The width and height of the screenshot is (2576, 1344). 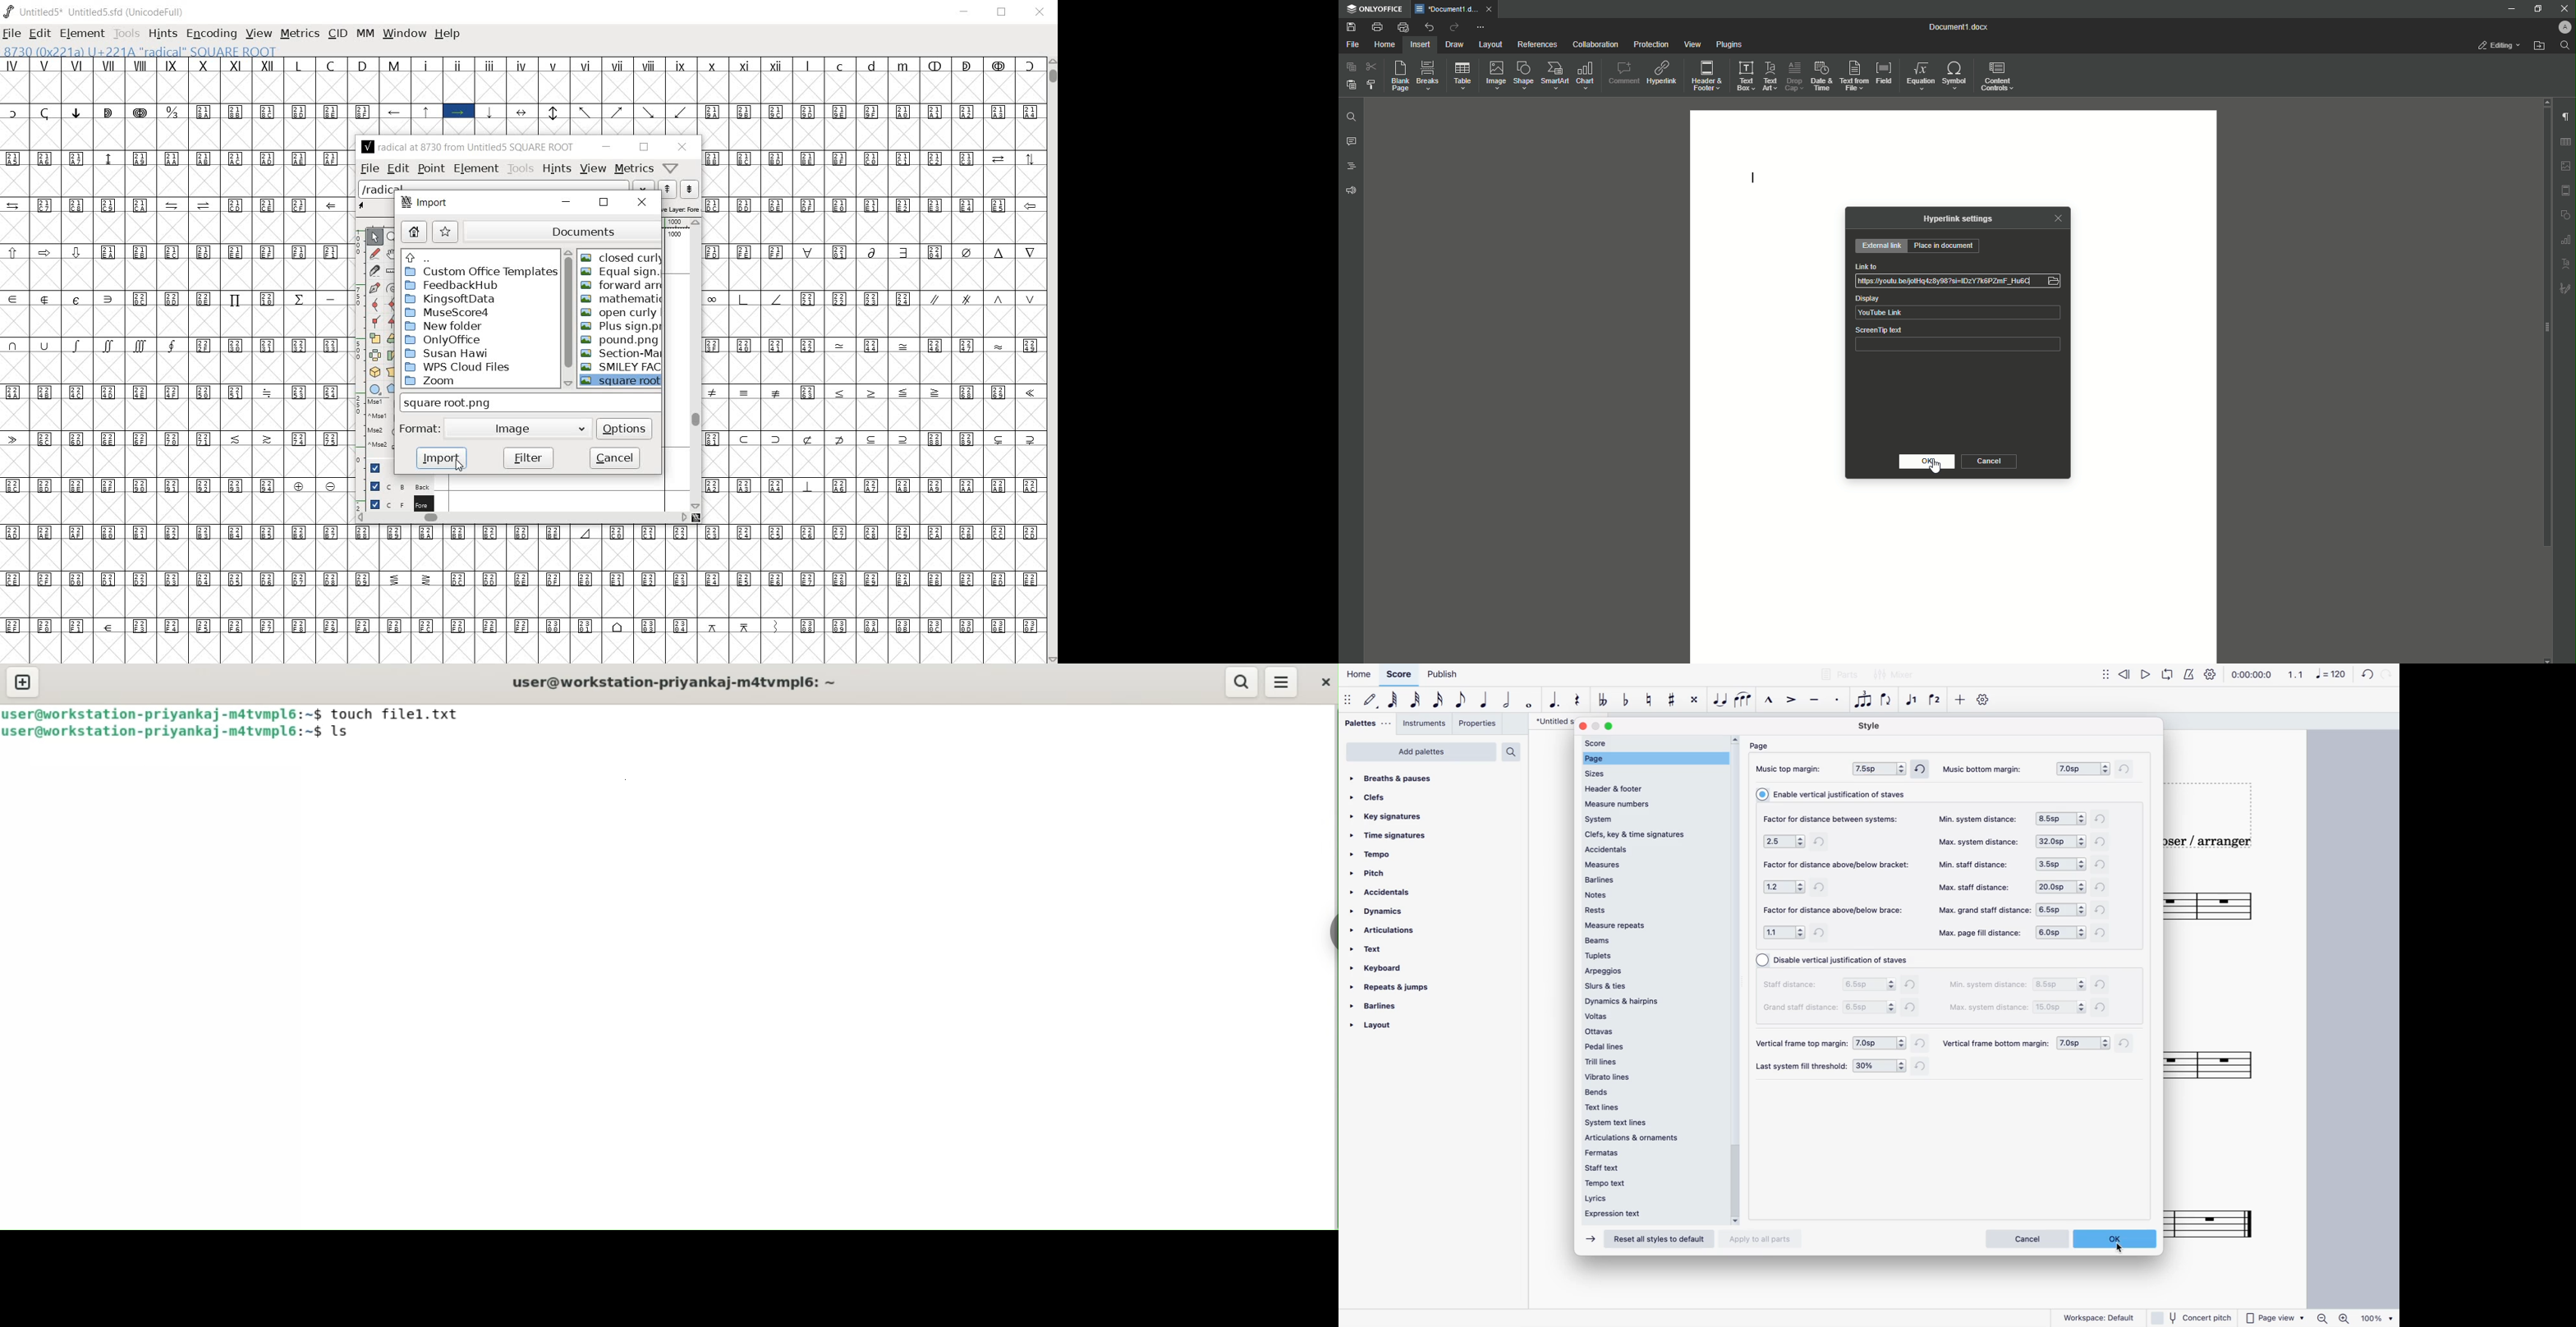 I want to click on Document1.docx, so click(x=1962, y=26).